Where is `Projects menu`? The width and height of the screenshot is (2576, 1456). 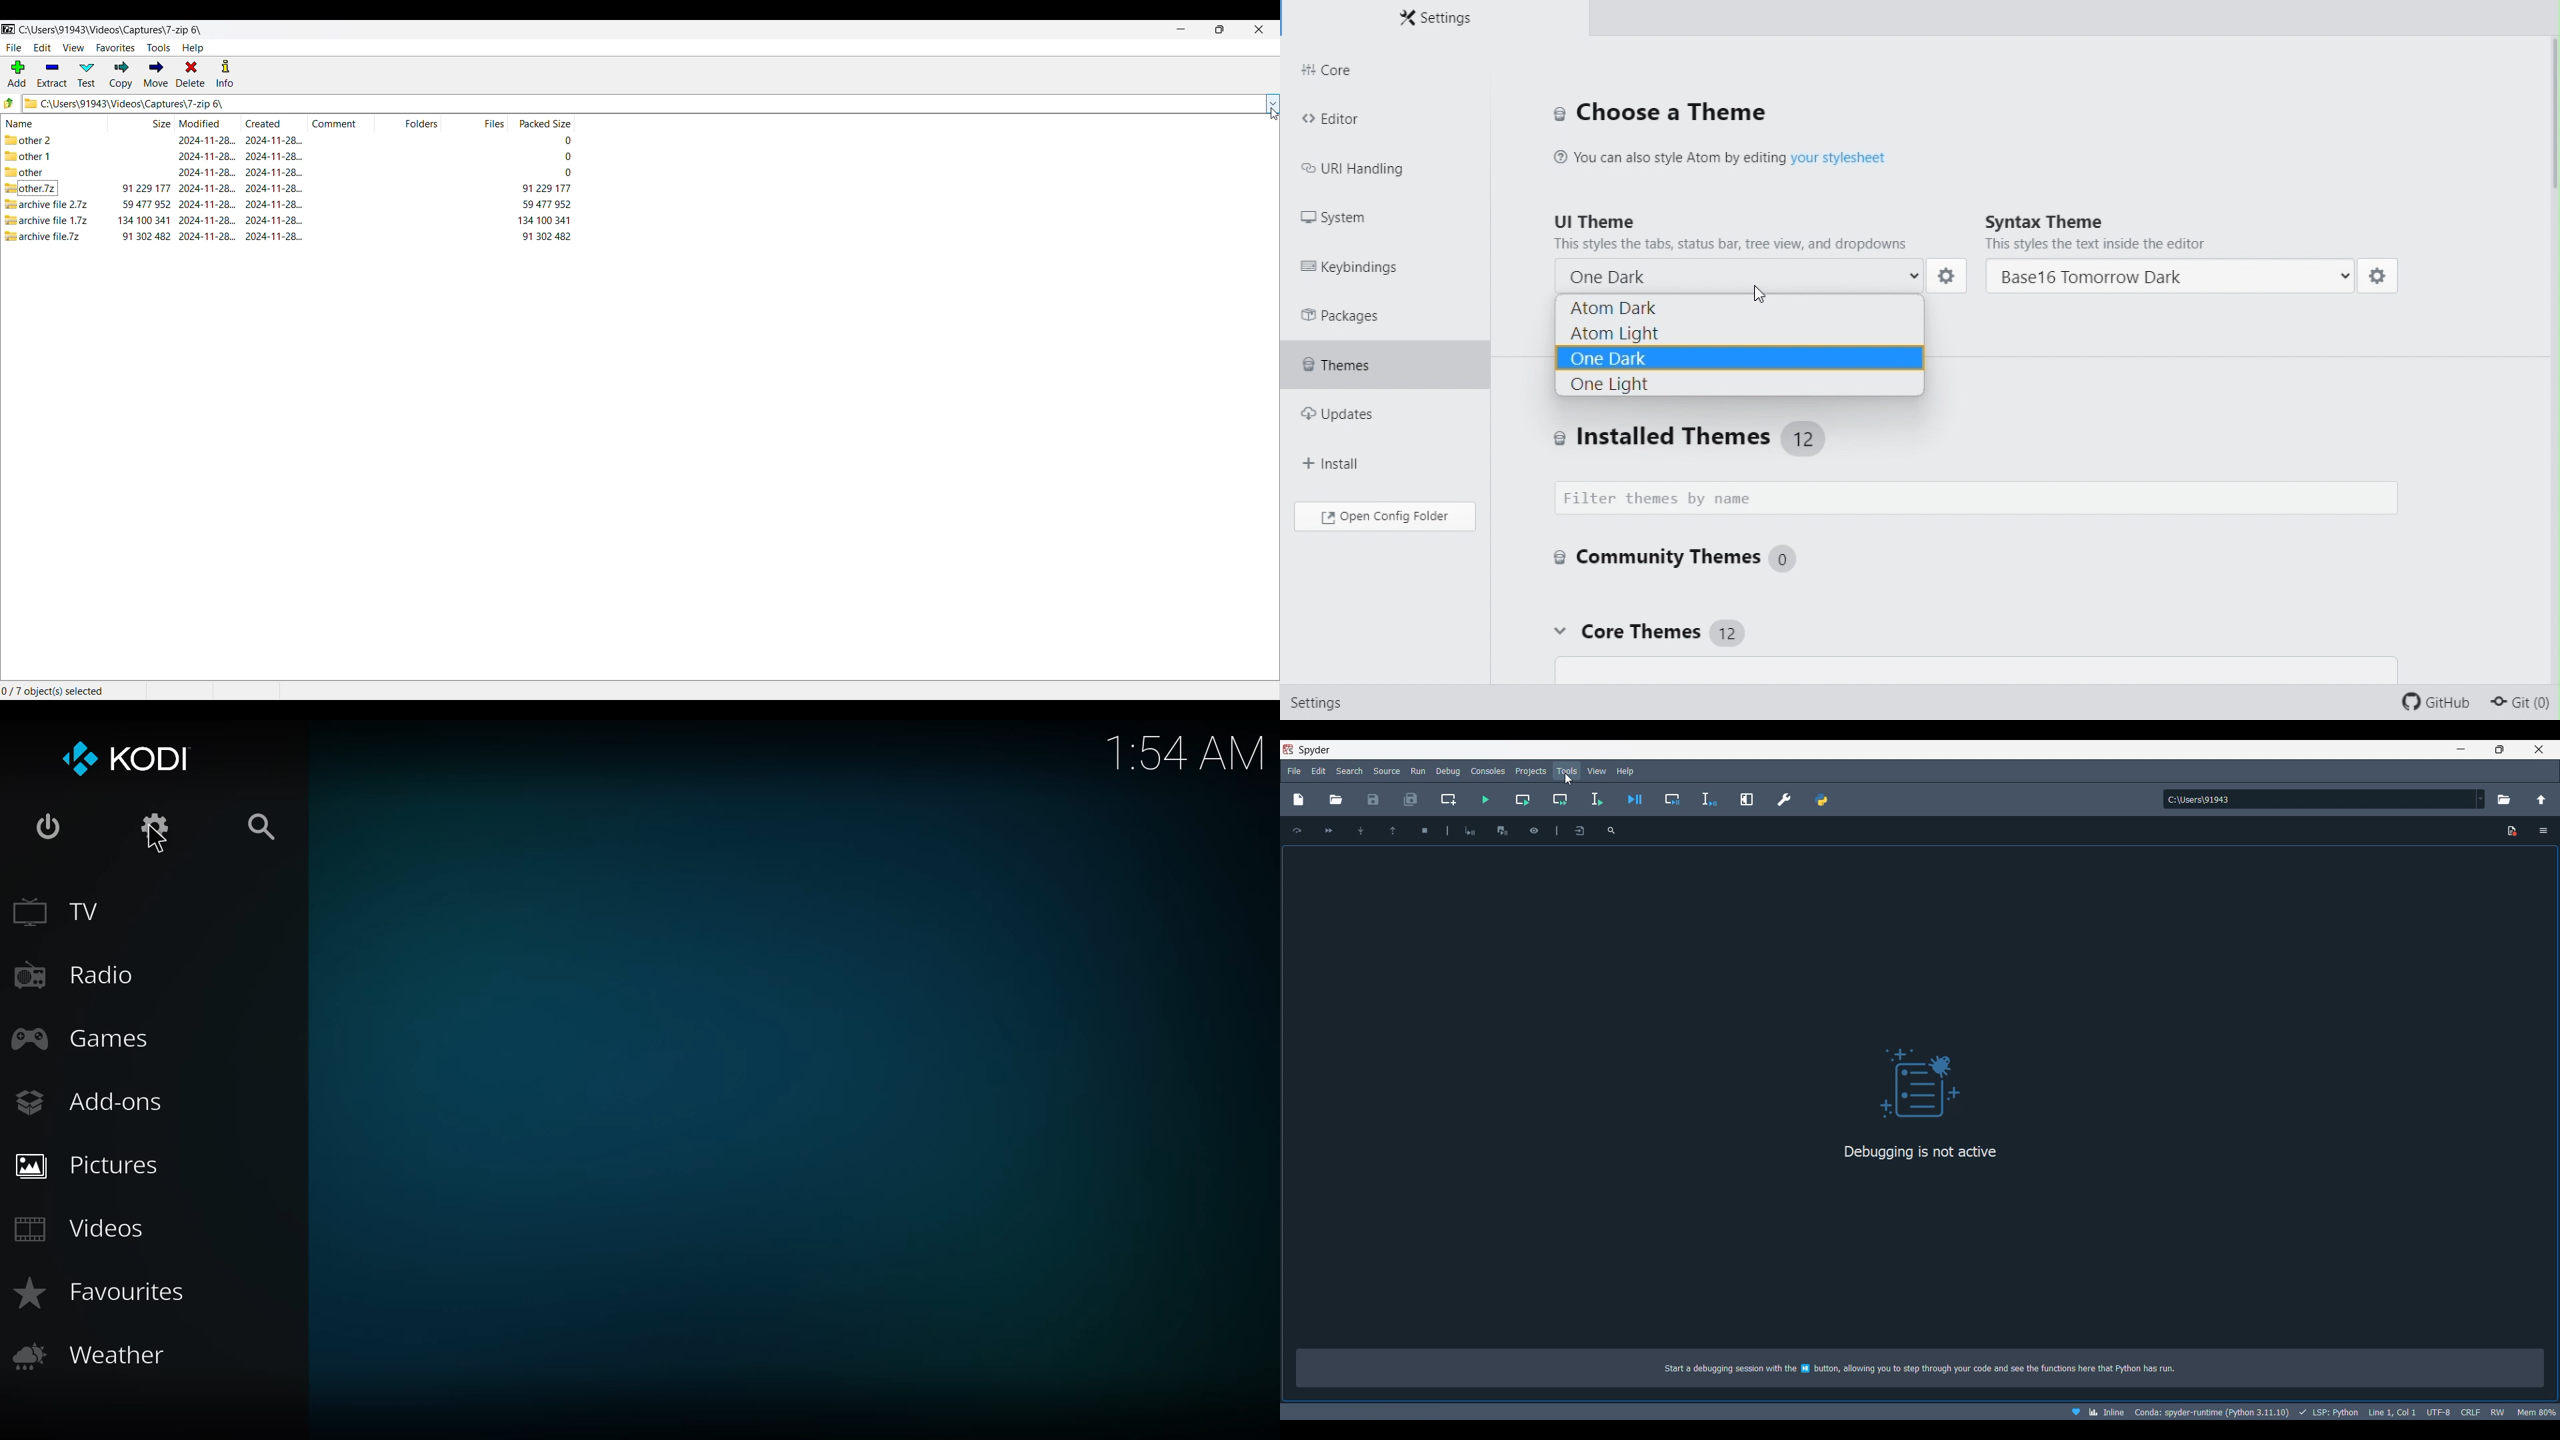
Projects menu is located at coordinates (1531, 771).